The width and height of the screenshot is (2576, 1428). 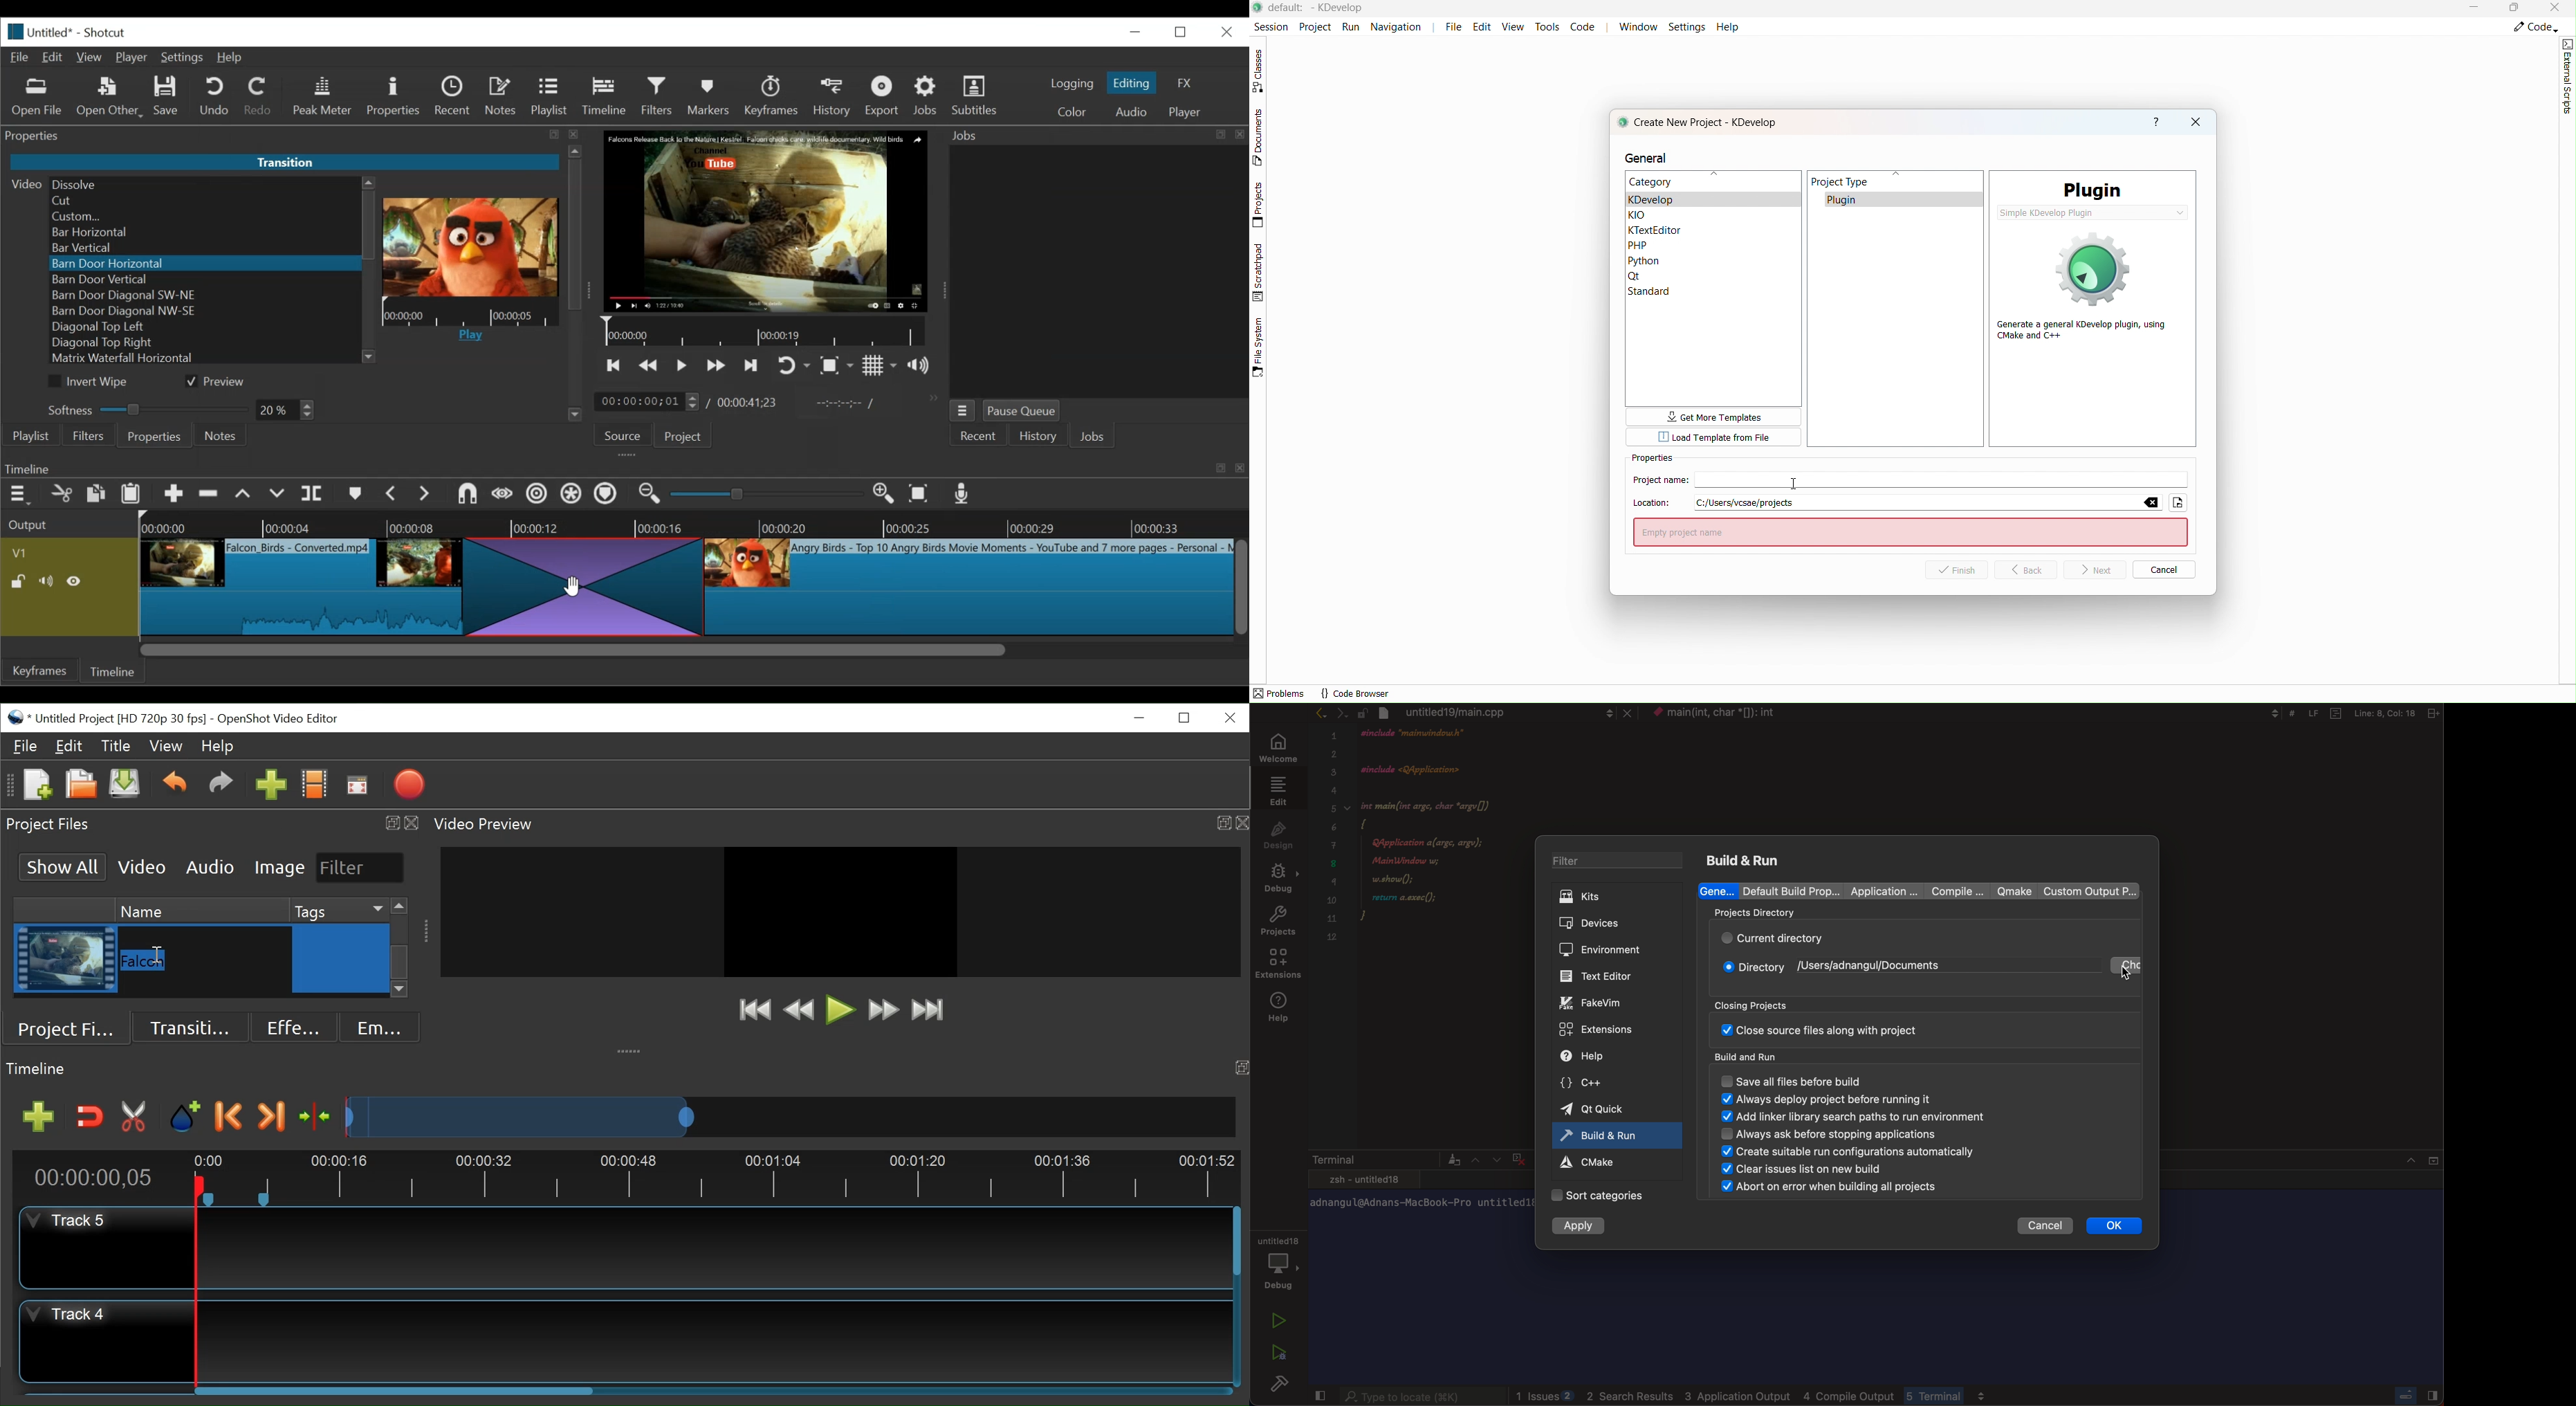 I want to click on View, so click(x=90, y=57).